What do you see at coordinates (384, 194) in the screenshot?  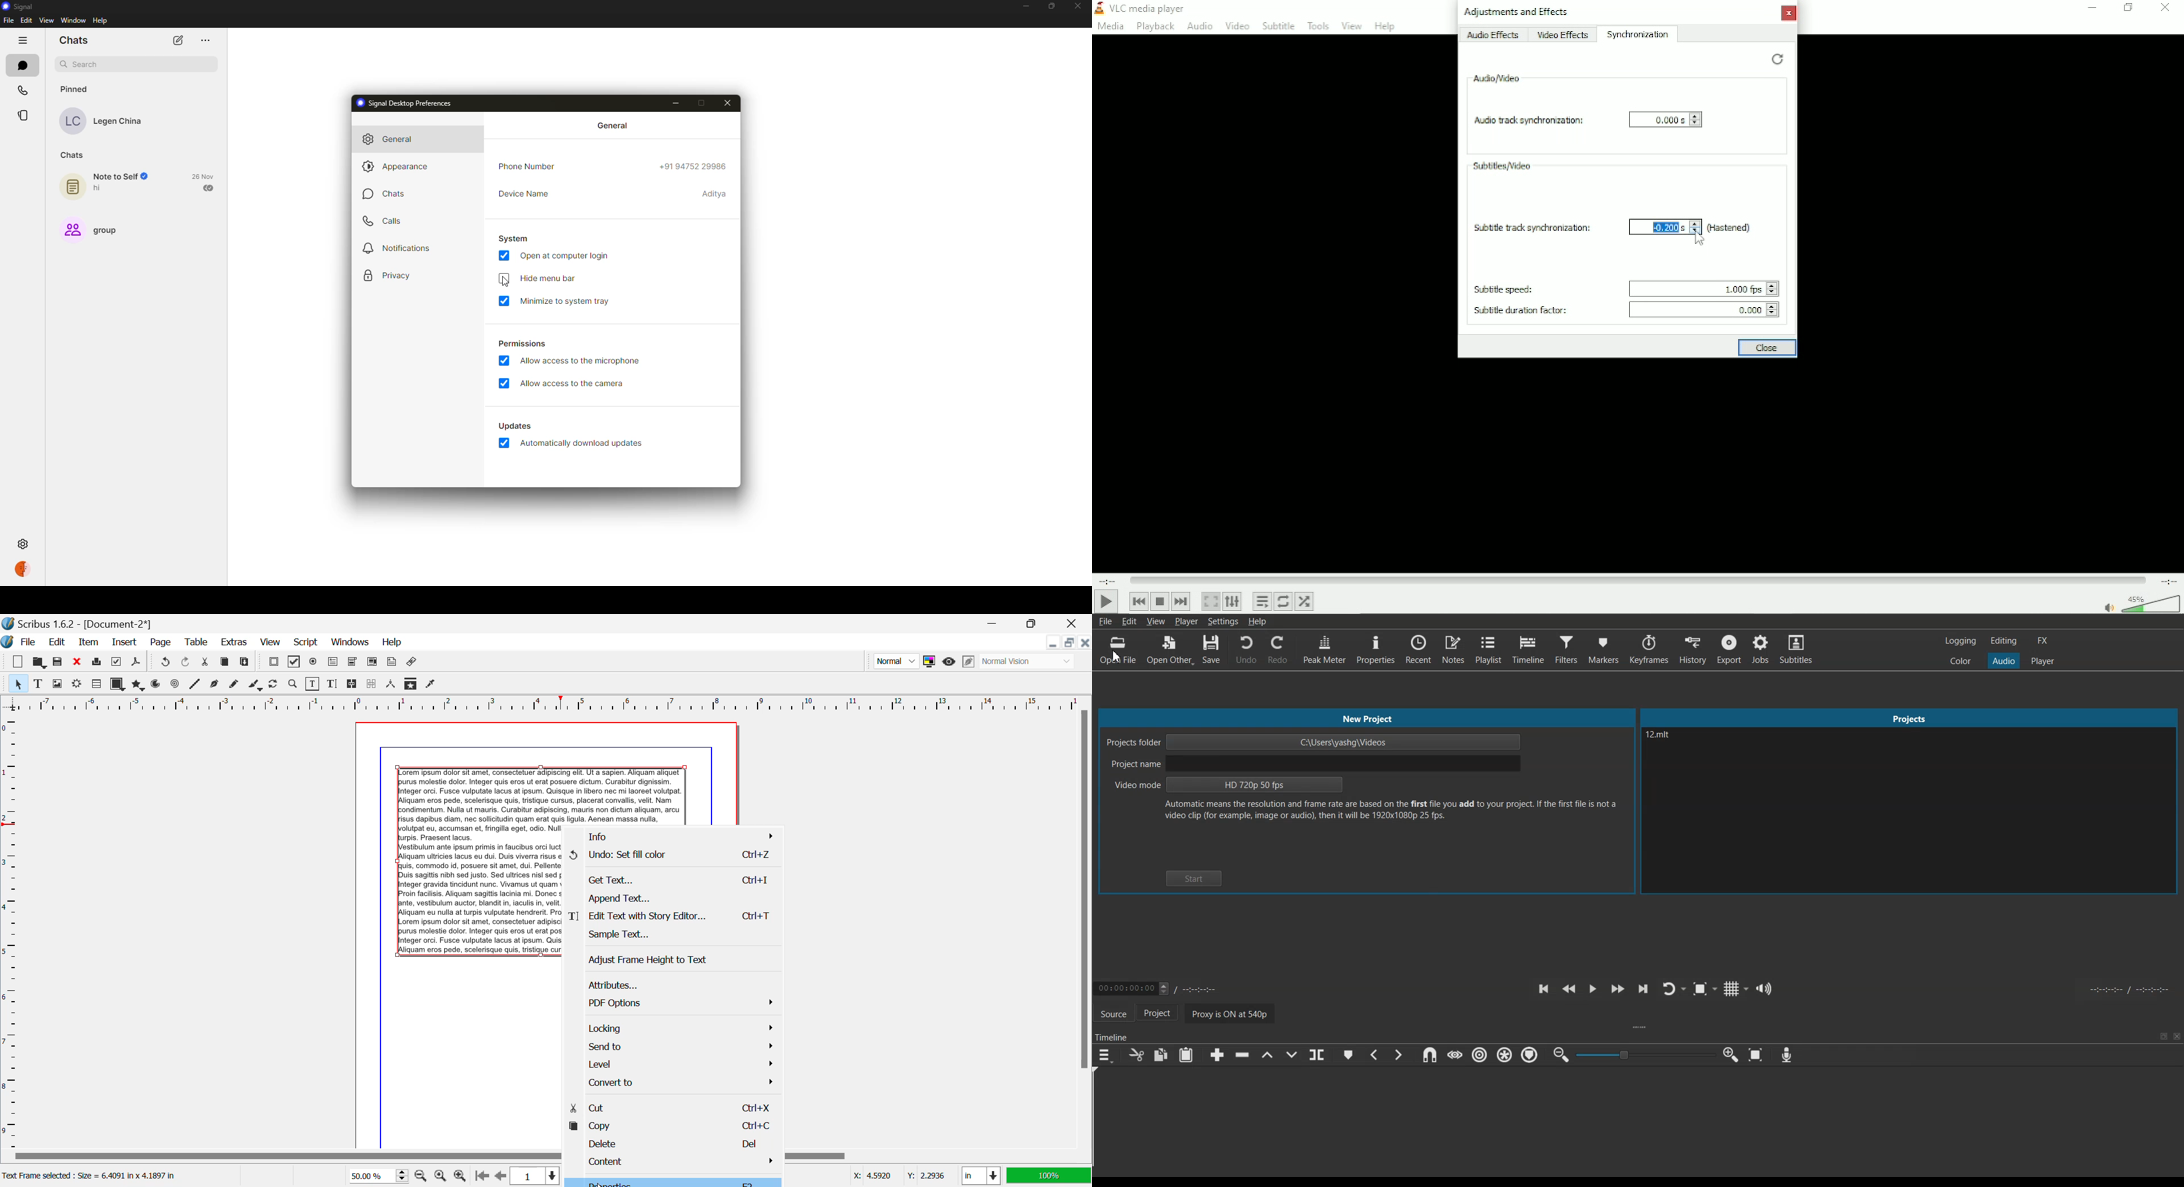 I see `chats` at bounding box center [384, 194].